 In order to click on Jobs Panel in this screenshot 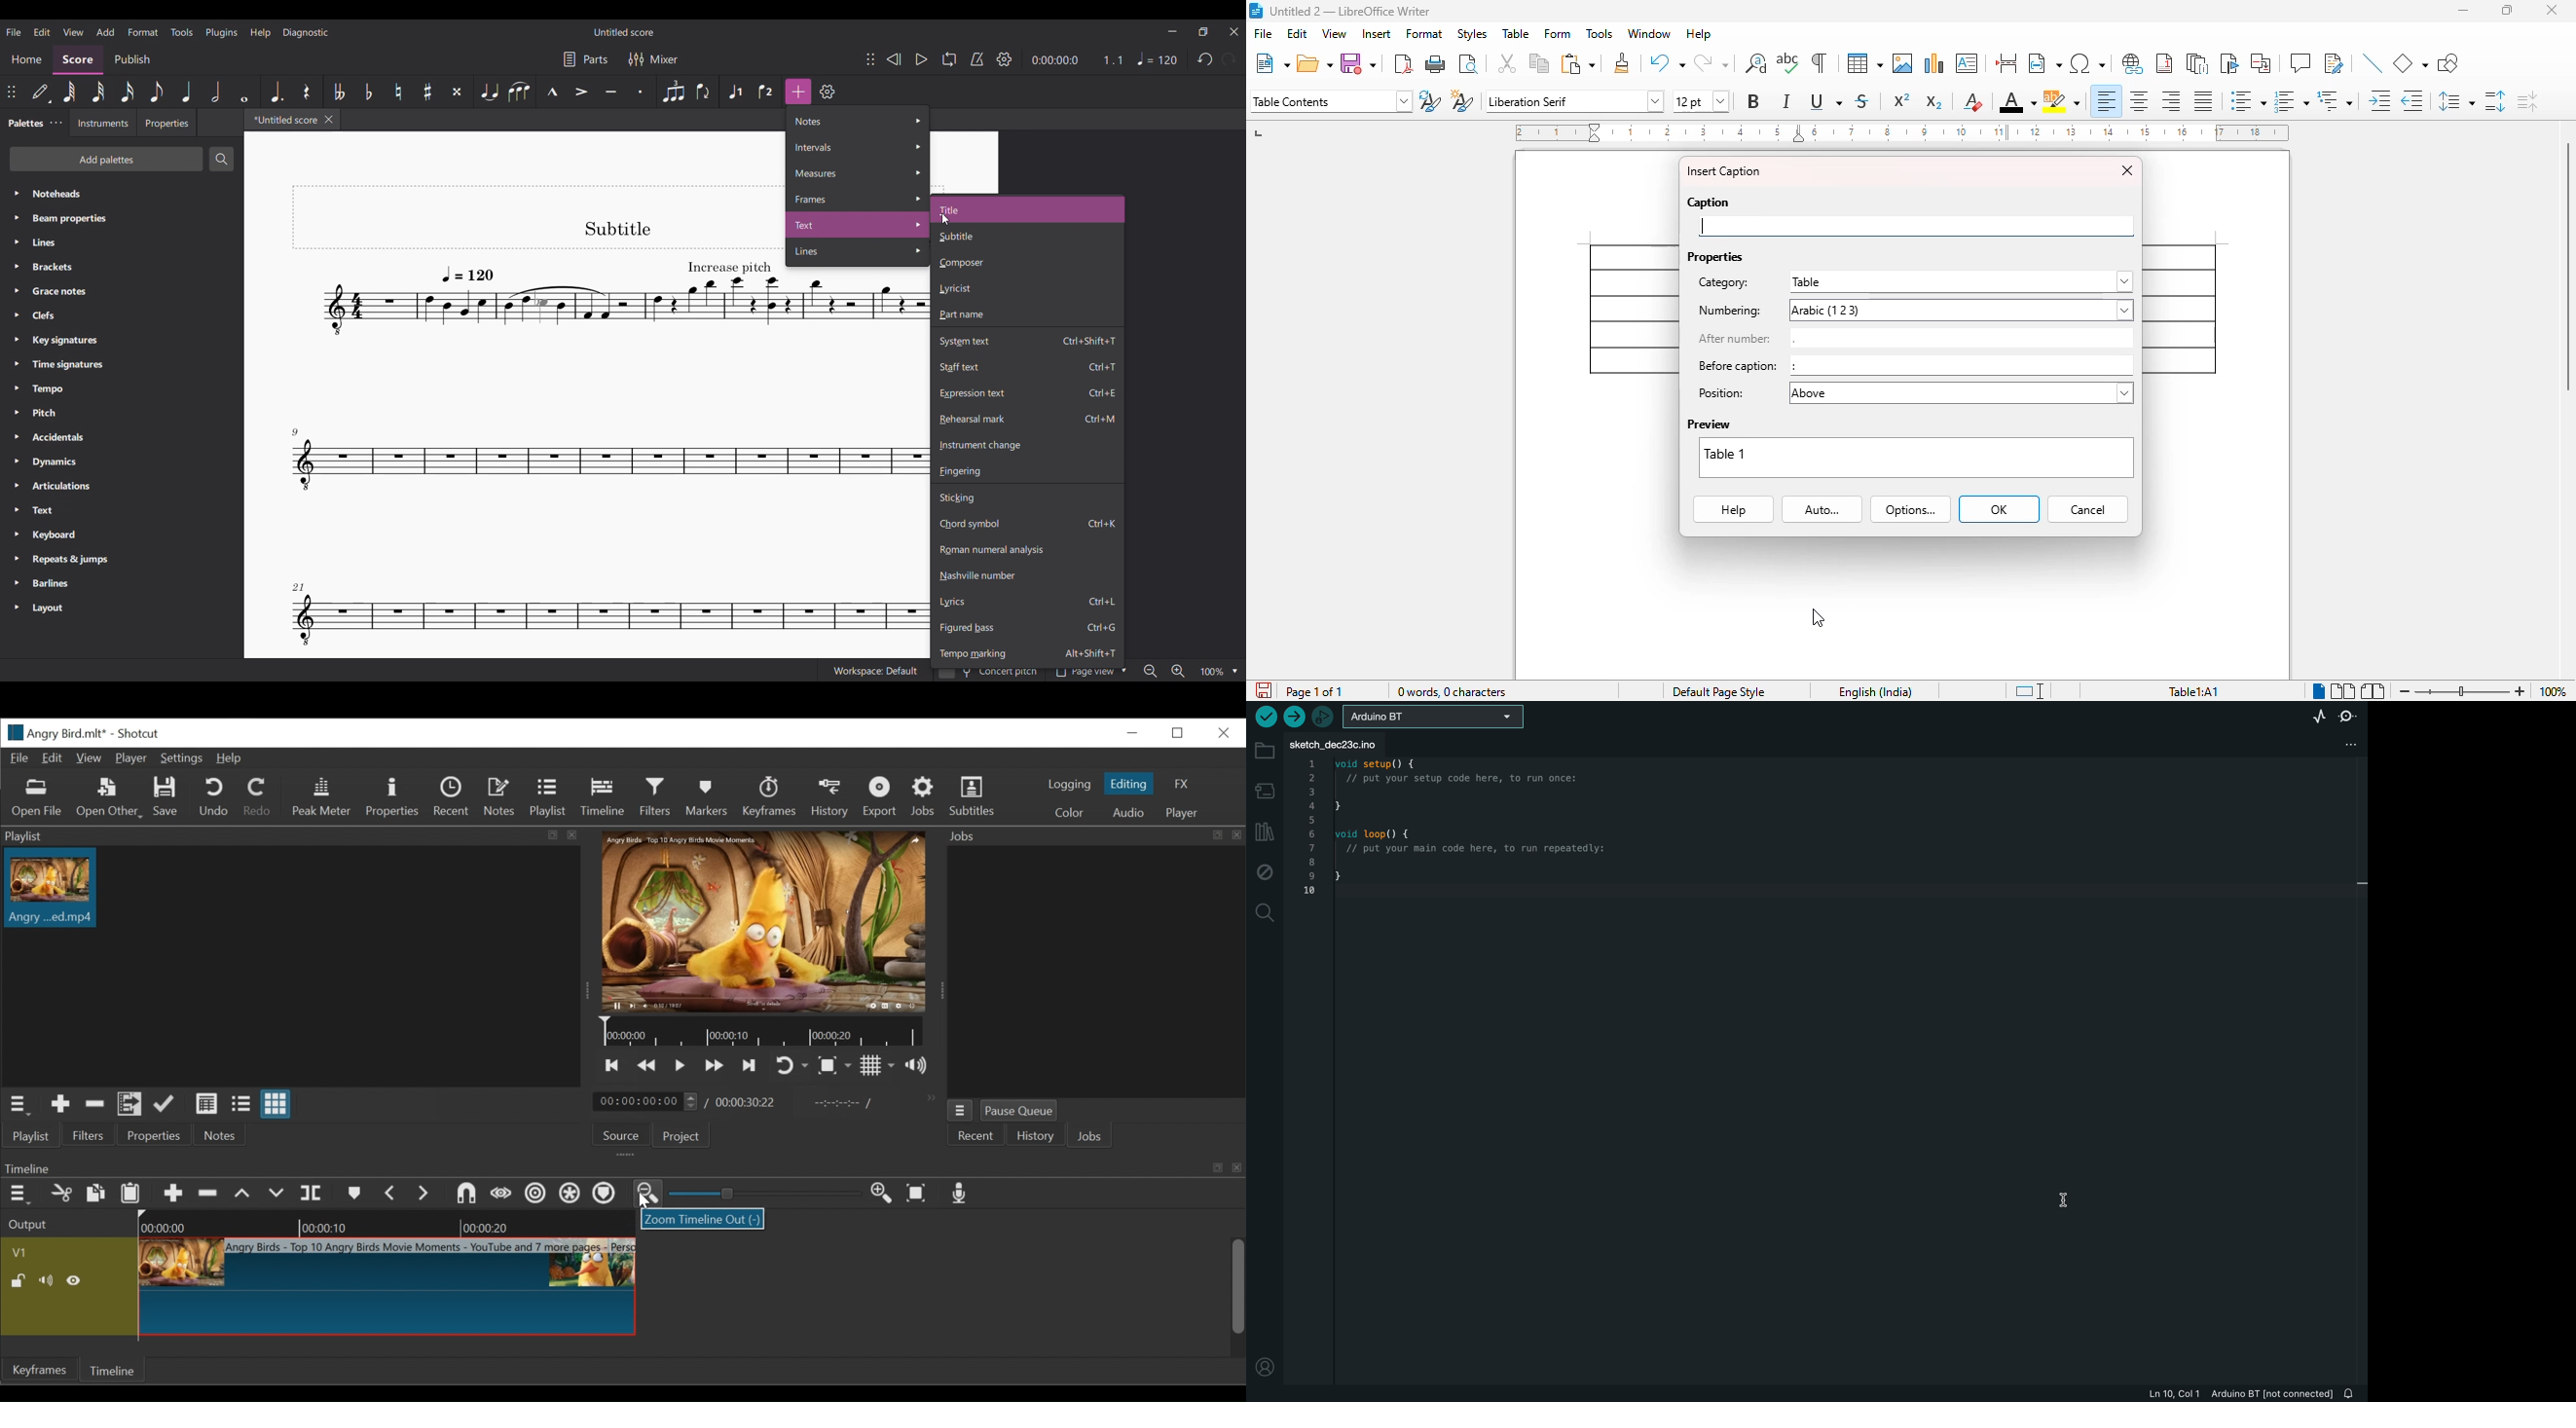, I will do `click(1101, 972)`.